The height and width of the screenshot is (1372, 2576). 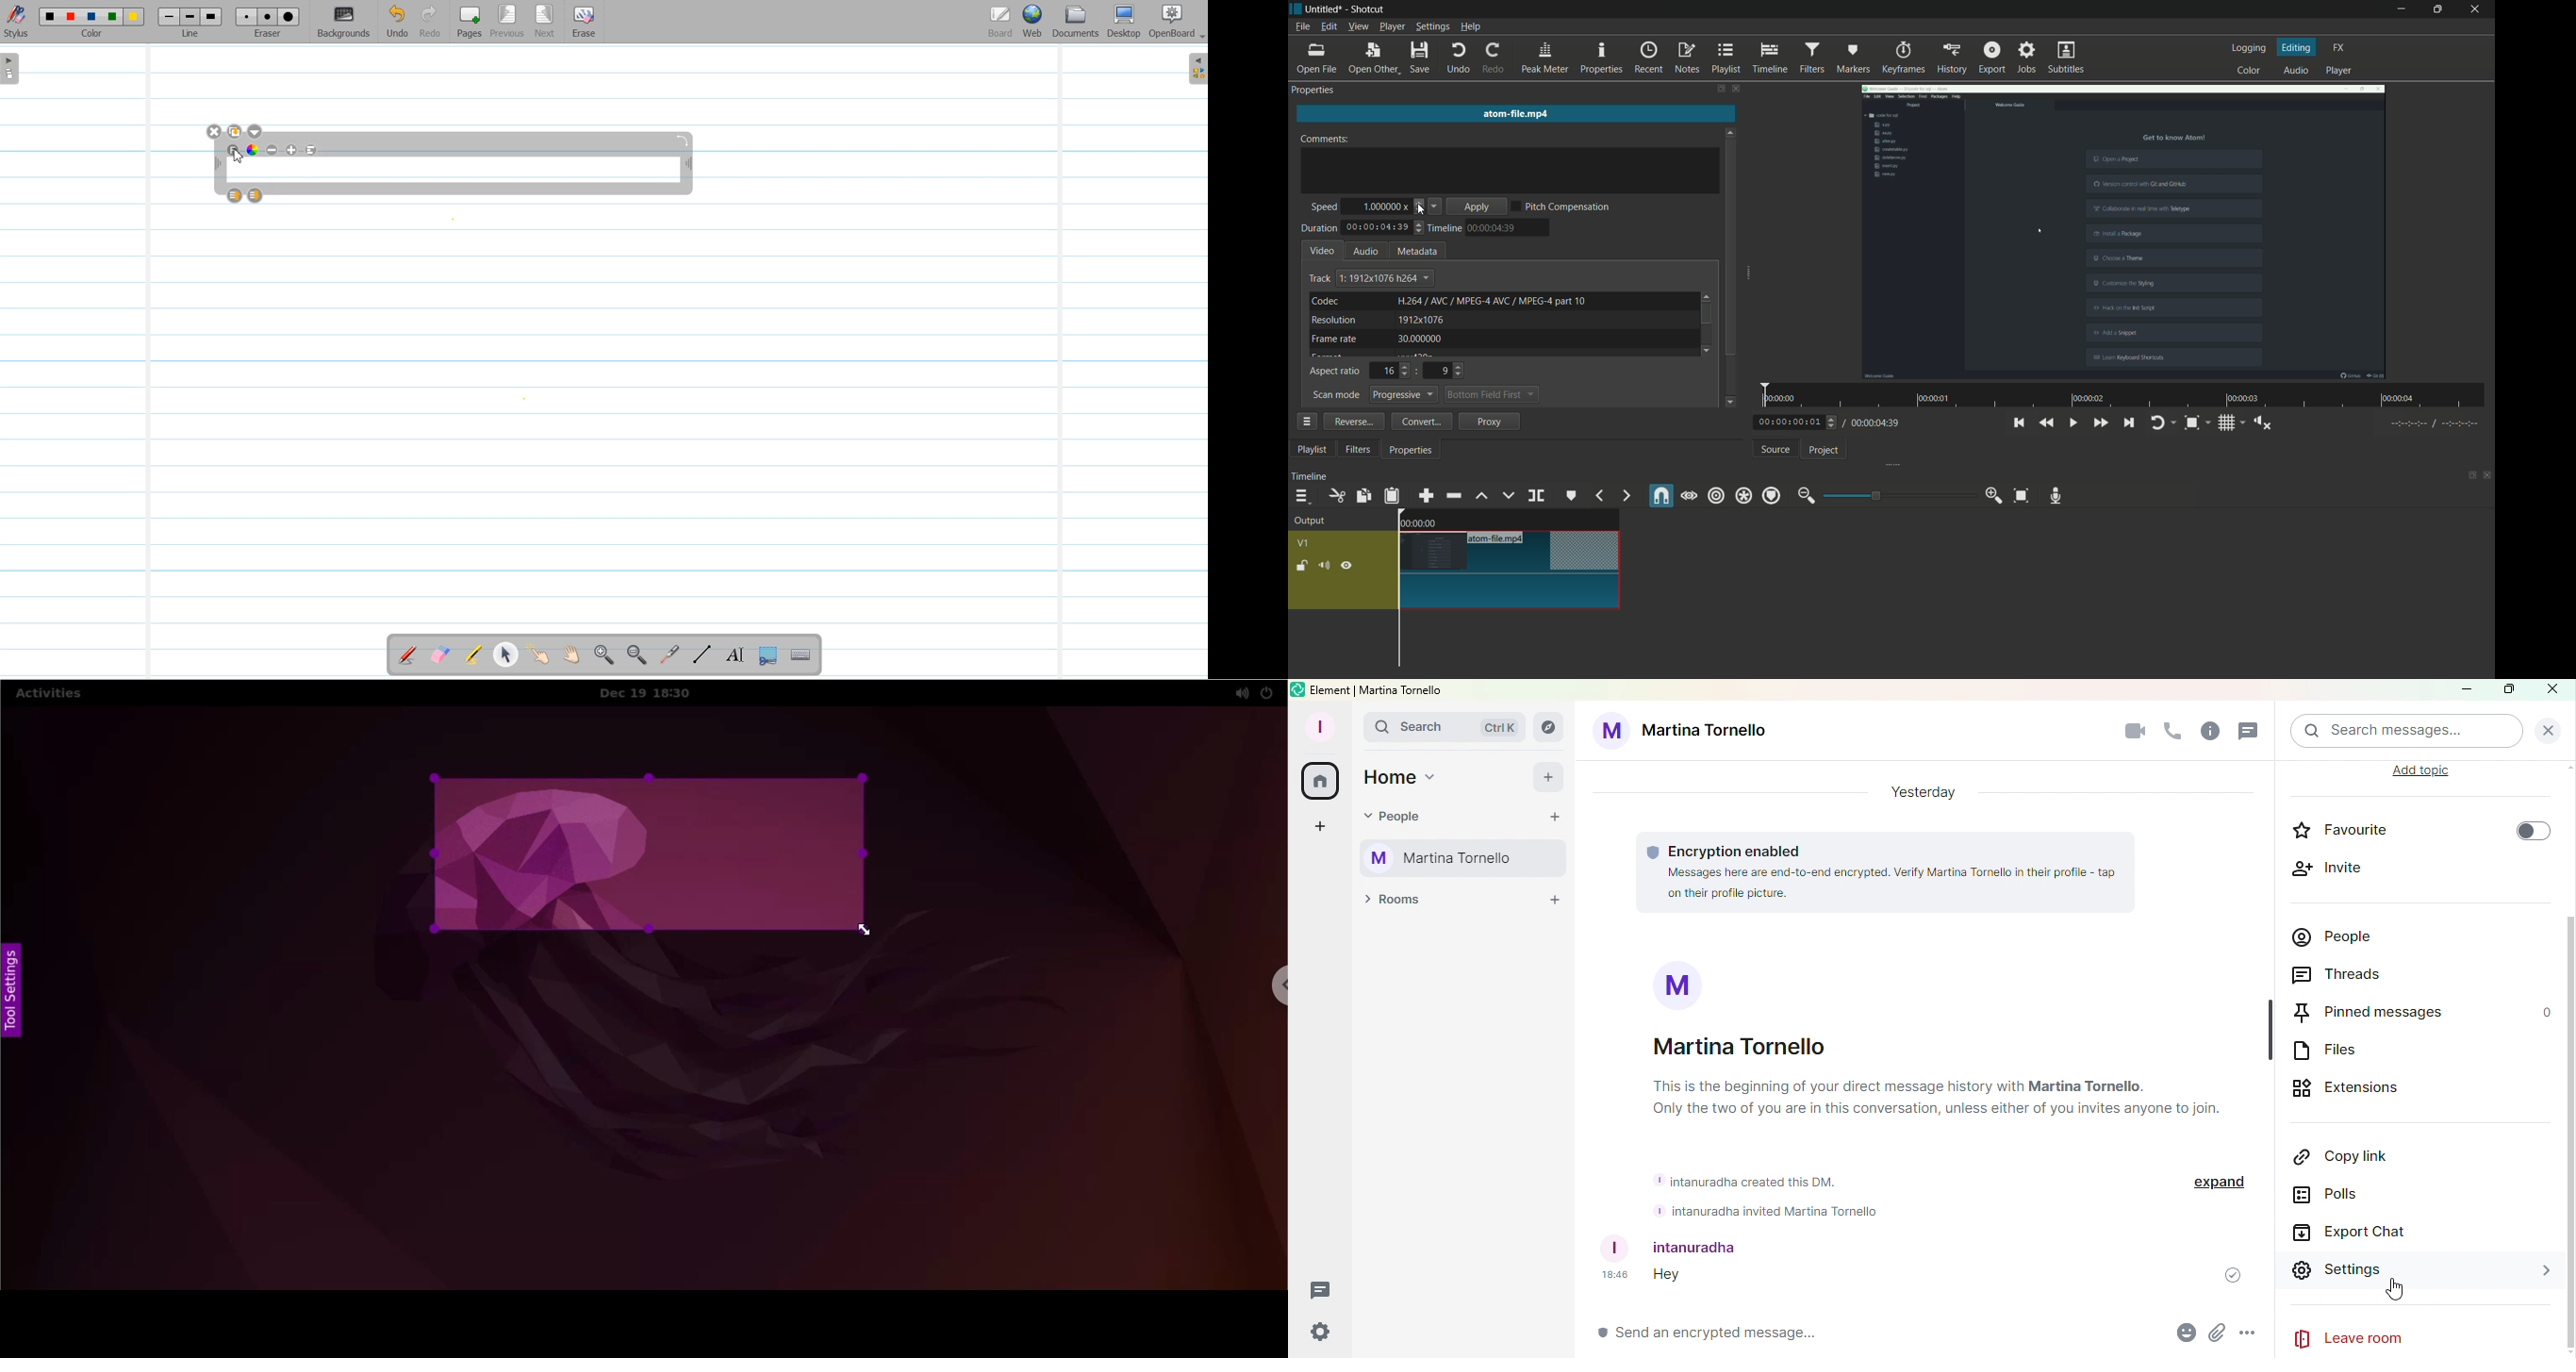 What do you see at coordinates (1709, 349) in the screenshot?
I see `go down` at bounding box center [1709, 349].